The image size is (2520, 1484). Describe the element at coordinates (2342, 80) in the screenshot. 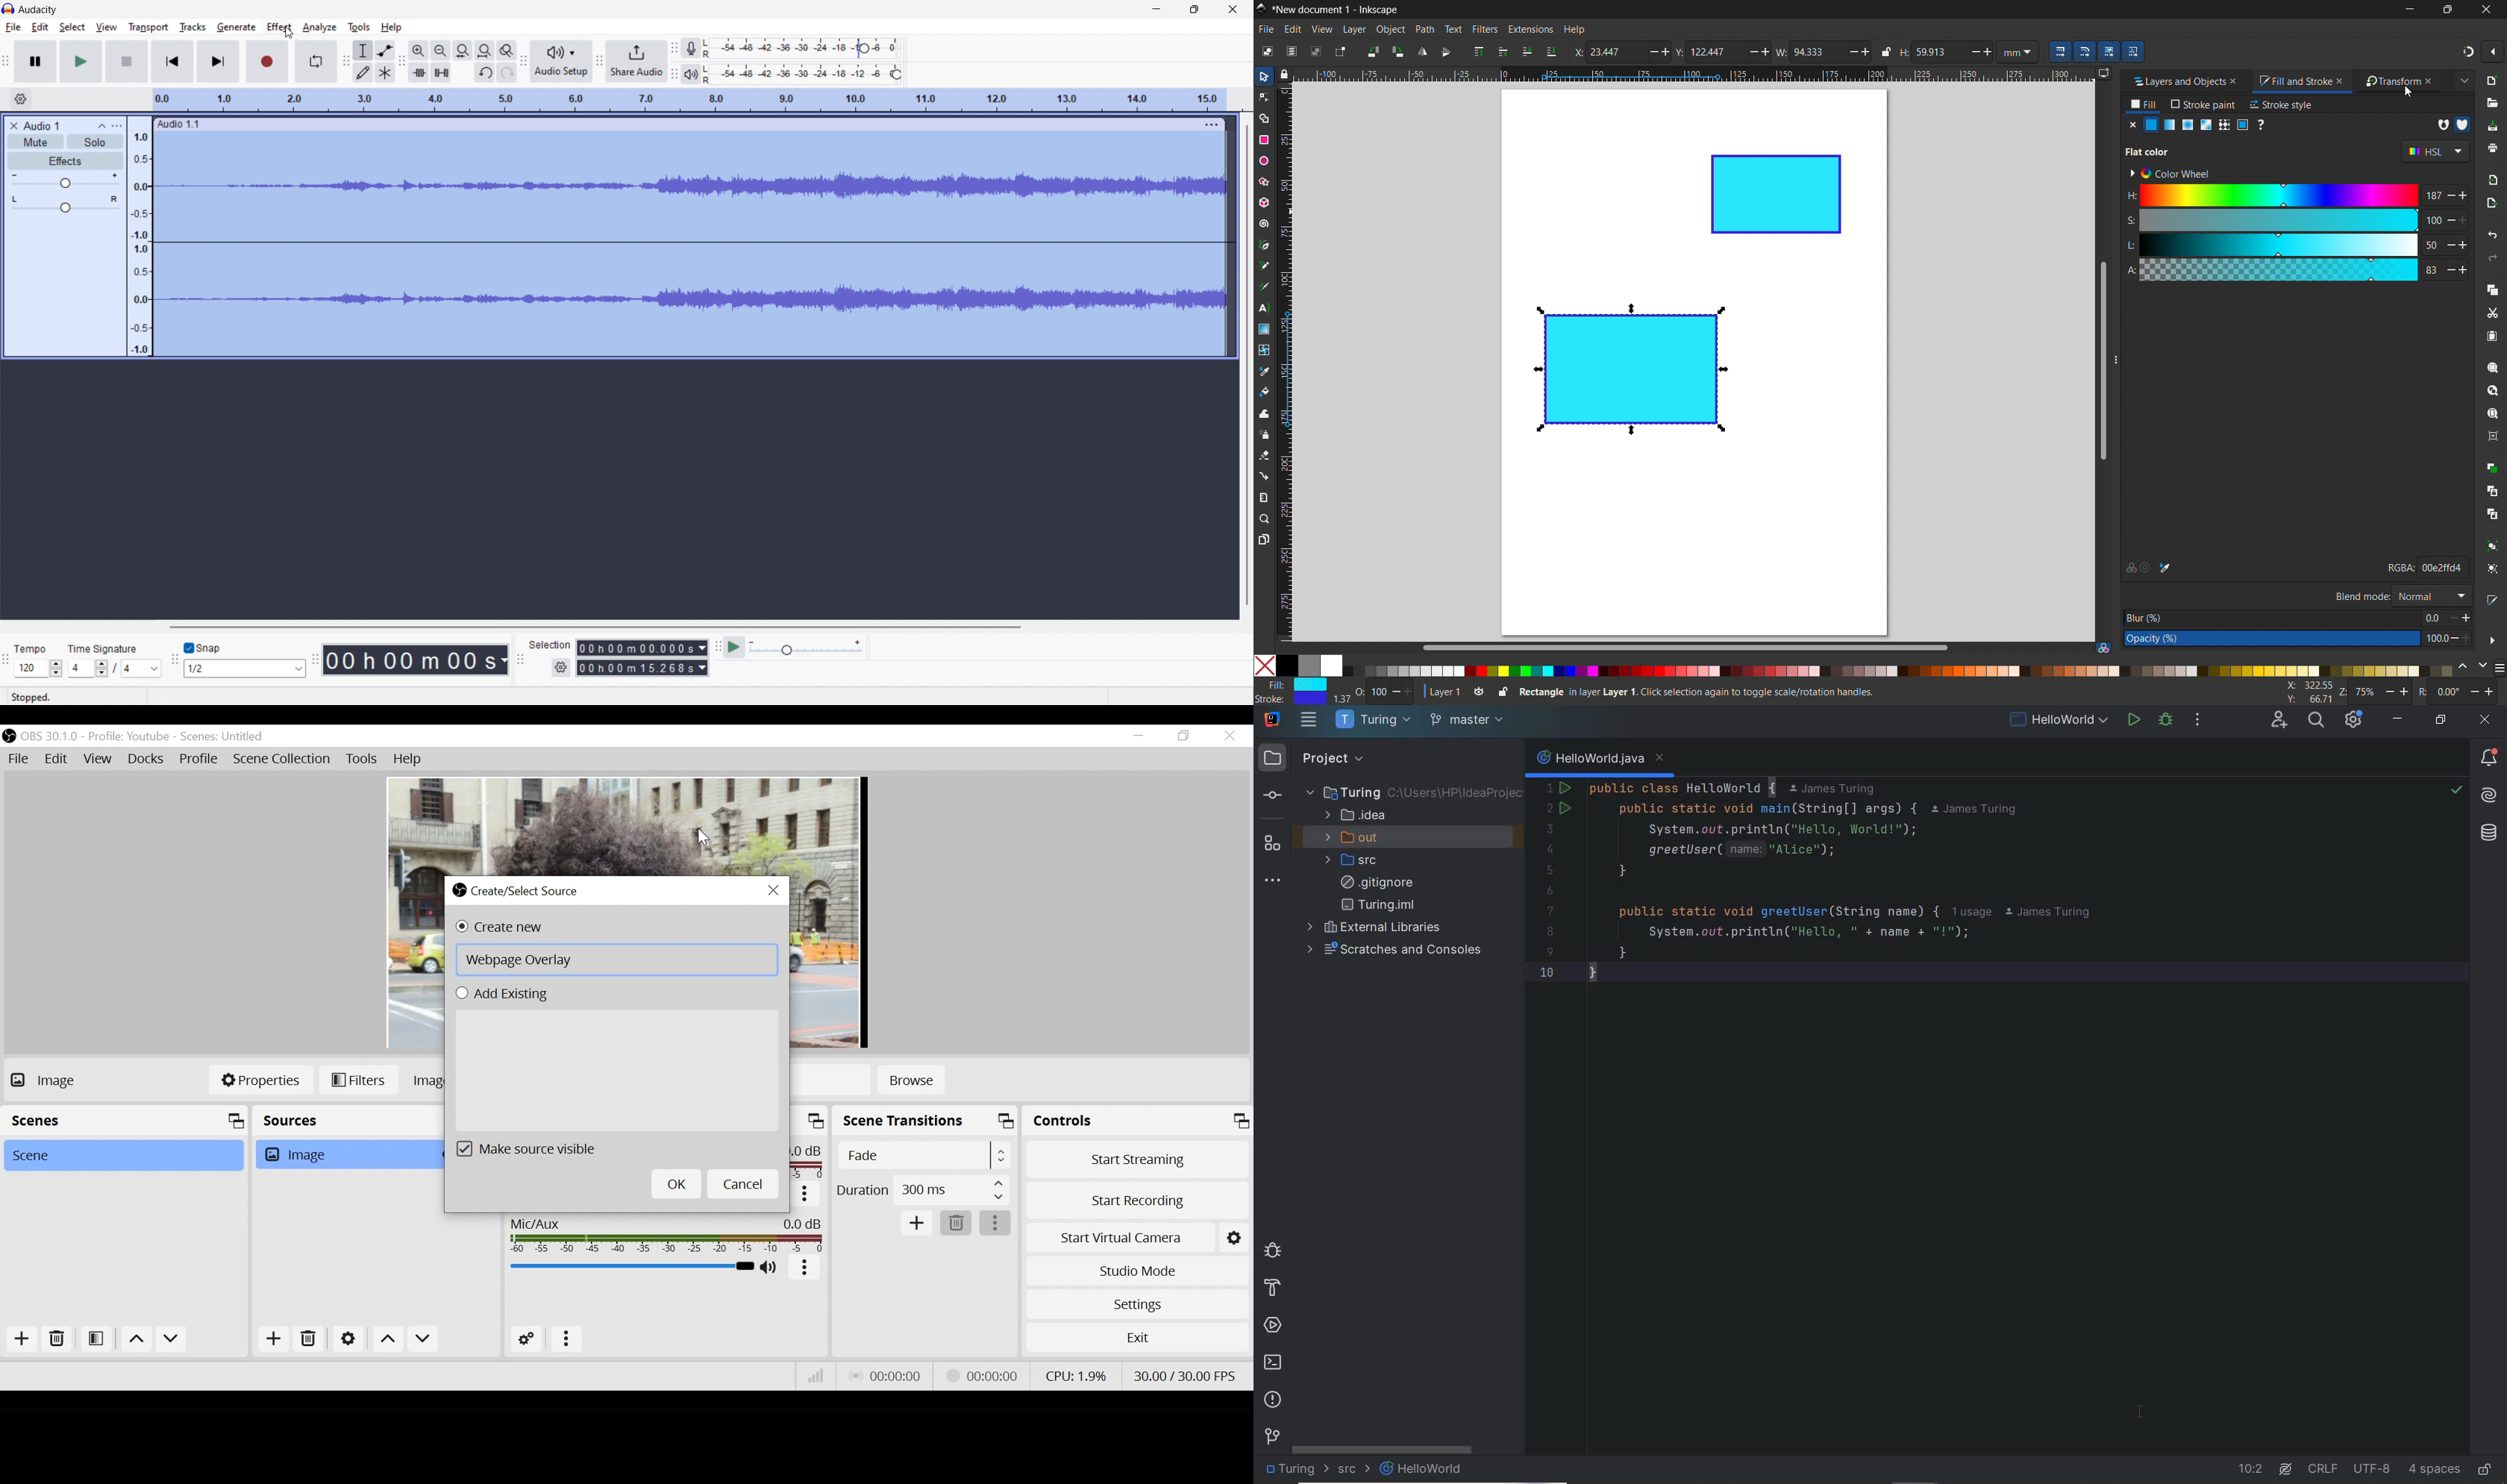

I see `close` at that location.